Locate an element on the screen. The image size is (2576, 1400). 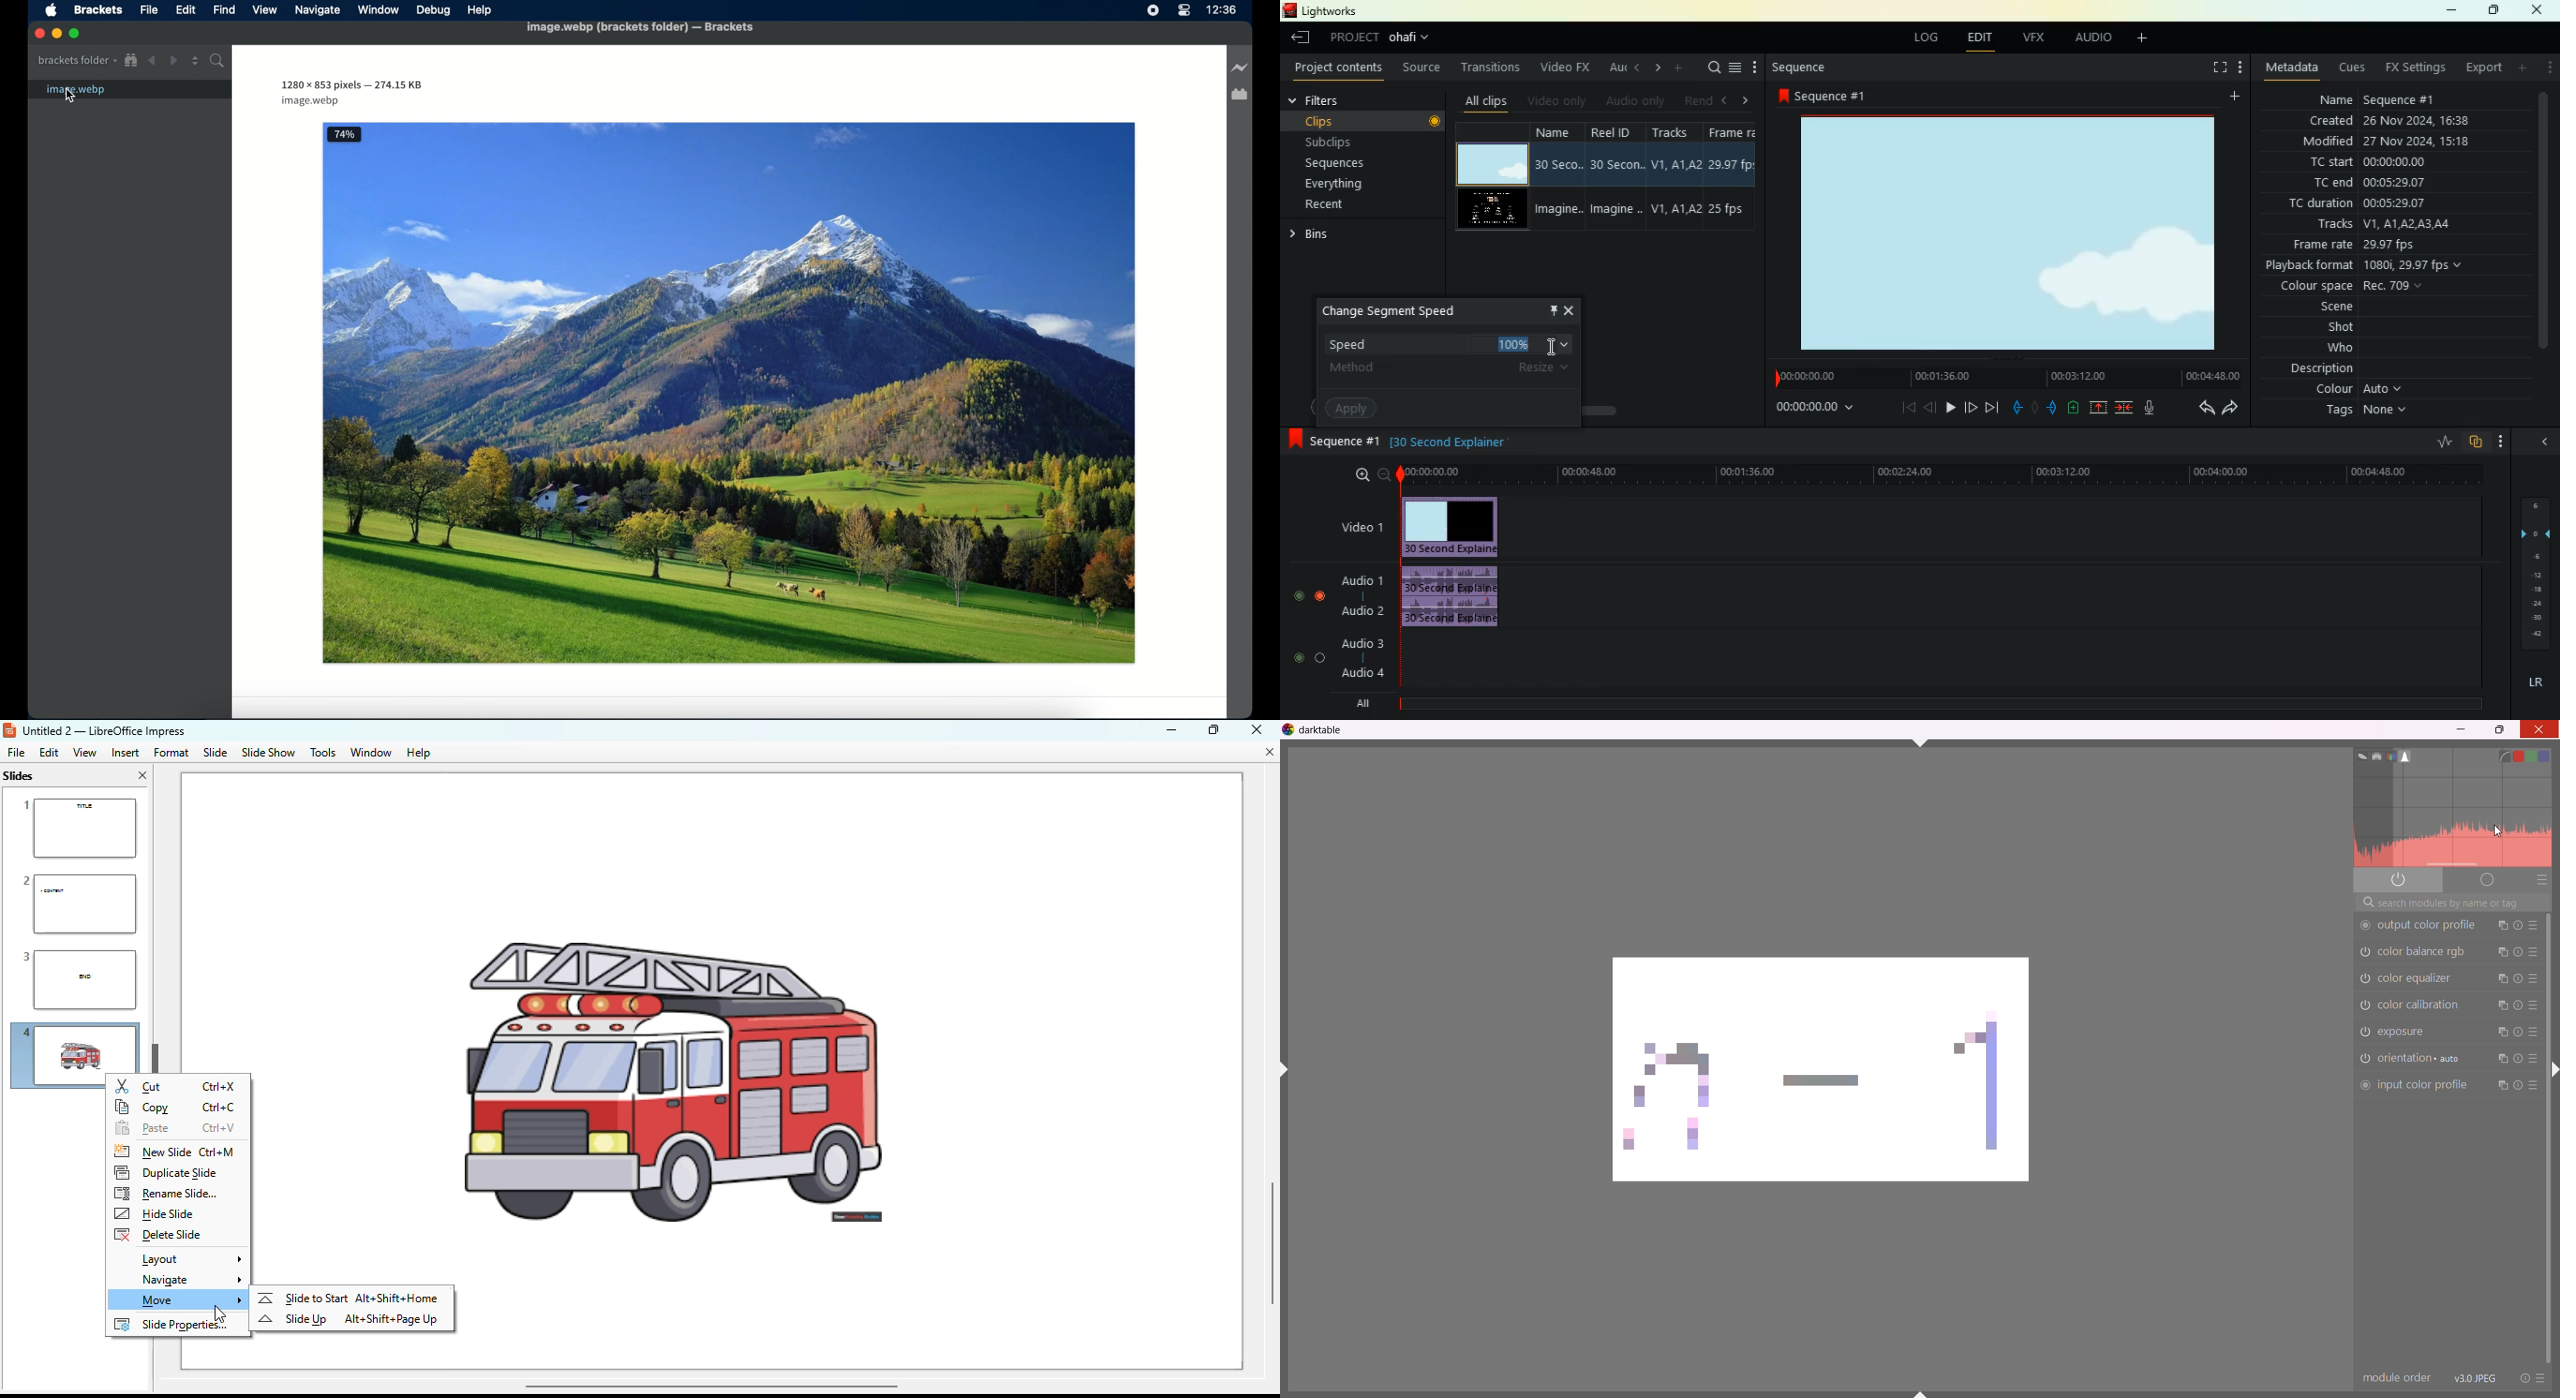
slide 3 is located at coordinates (76, 980).